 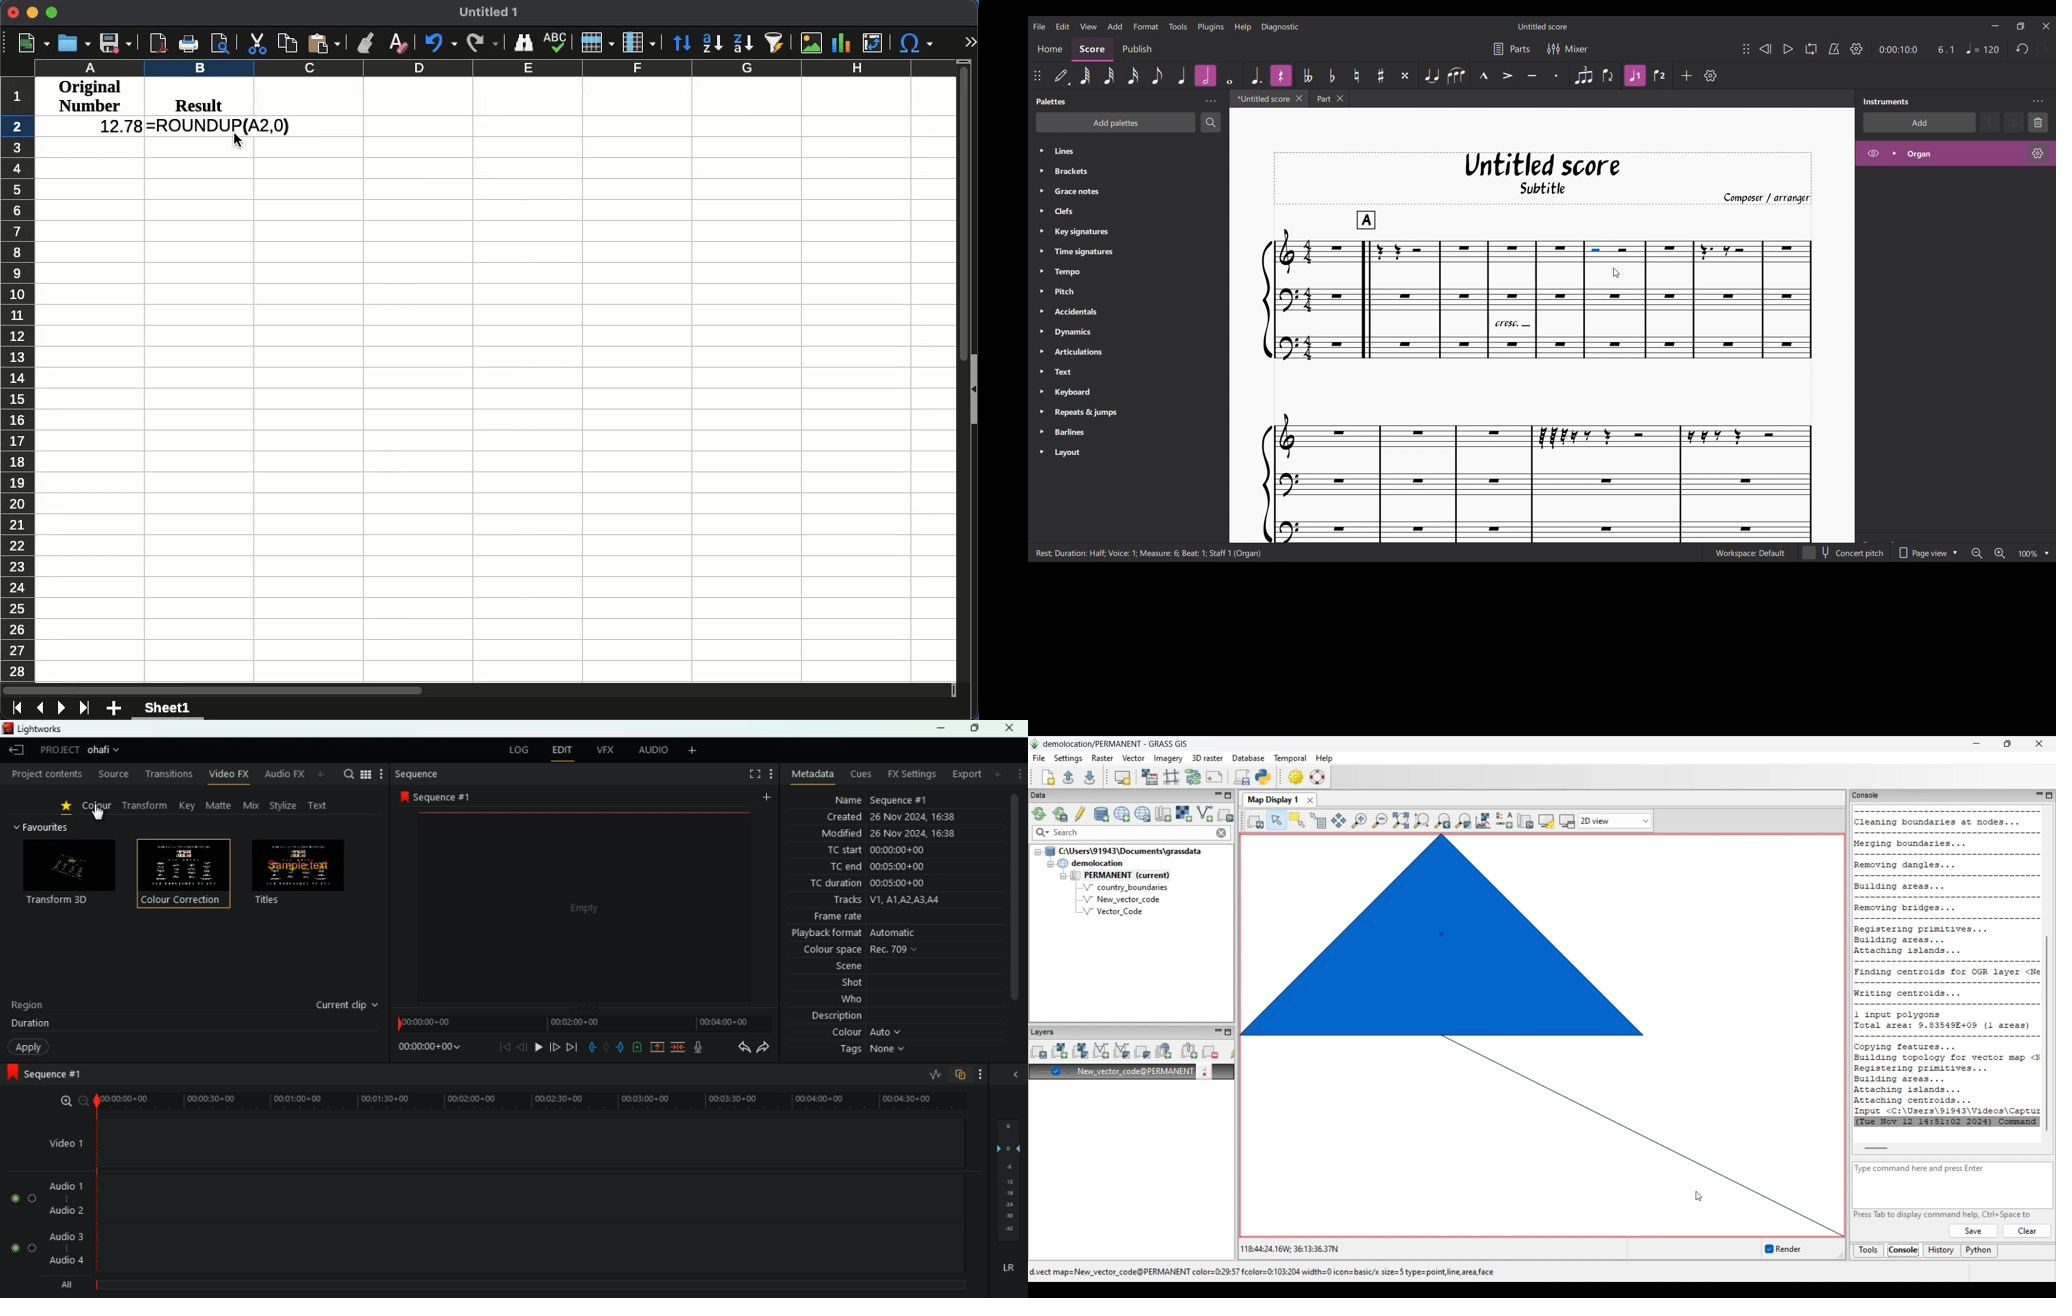 What do you see at coordinates (222, 45) in the screenshot?
I see `print preview` at bounding box center [222, 45].